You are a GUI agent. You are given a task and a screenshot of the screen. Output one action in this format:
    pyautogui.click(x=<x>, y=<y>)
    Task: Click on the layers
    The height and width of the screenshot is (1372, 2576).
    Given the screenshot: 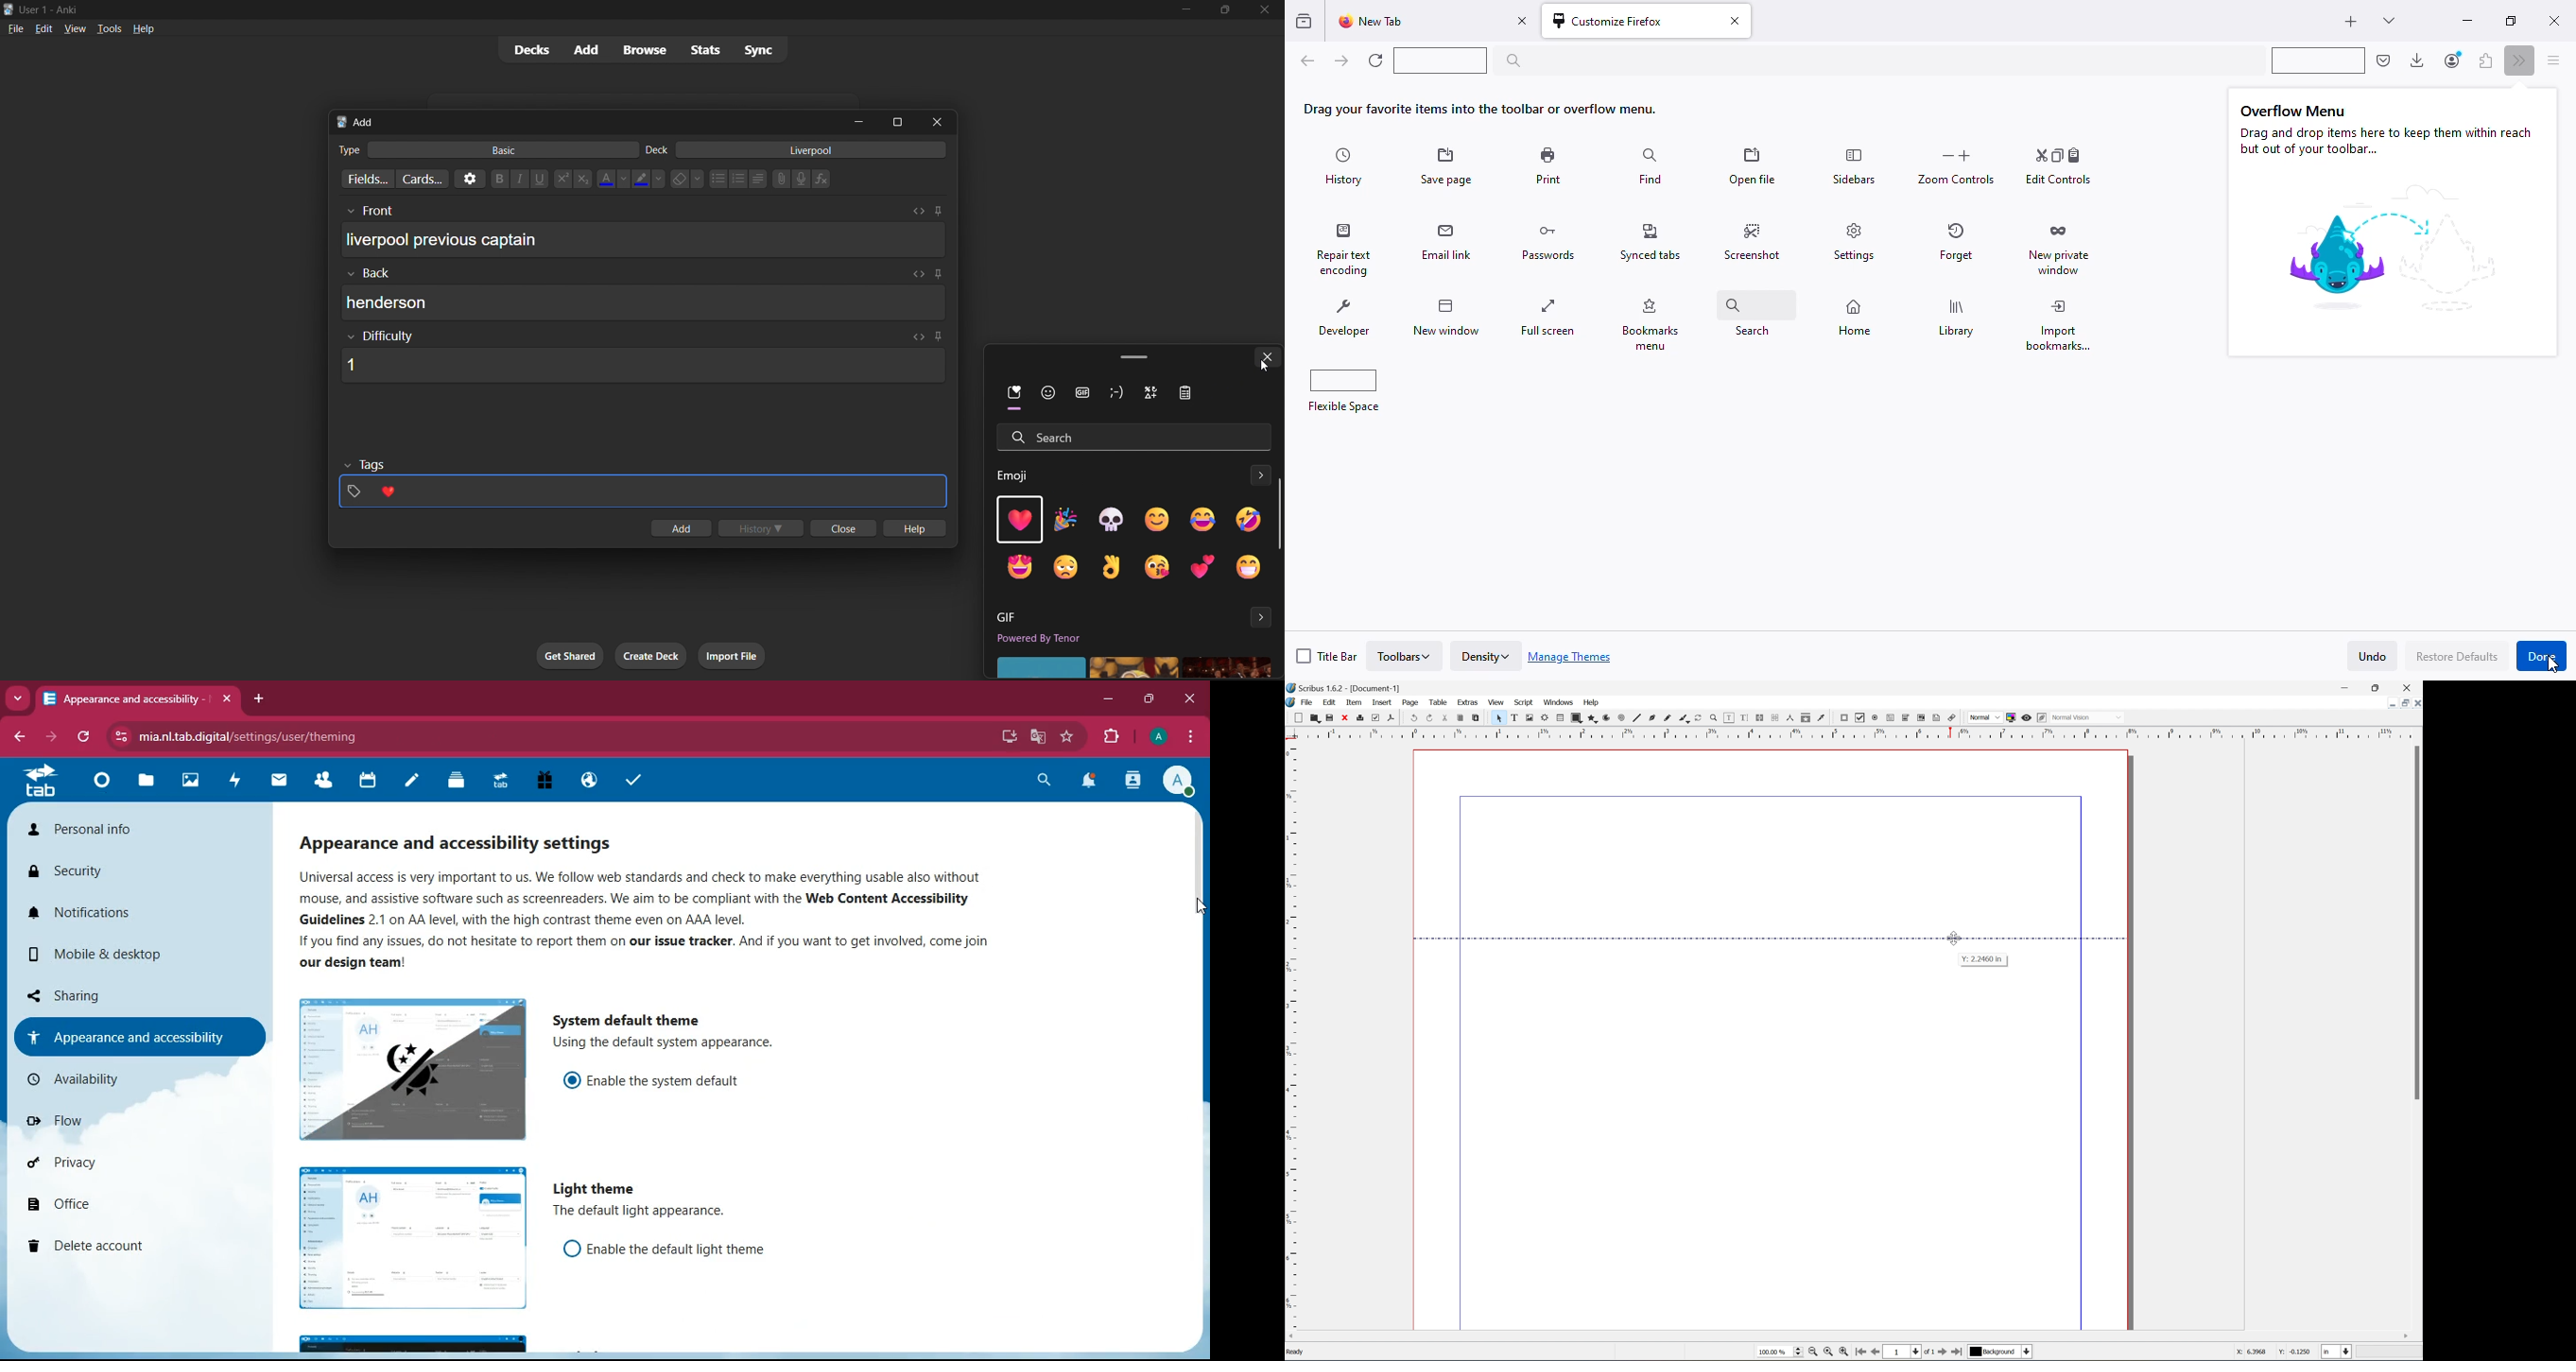 What is the action you would take?
    pyautogui.click(x=461, y=782)
    